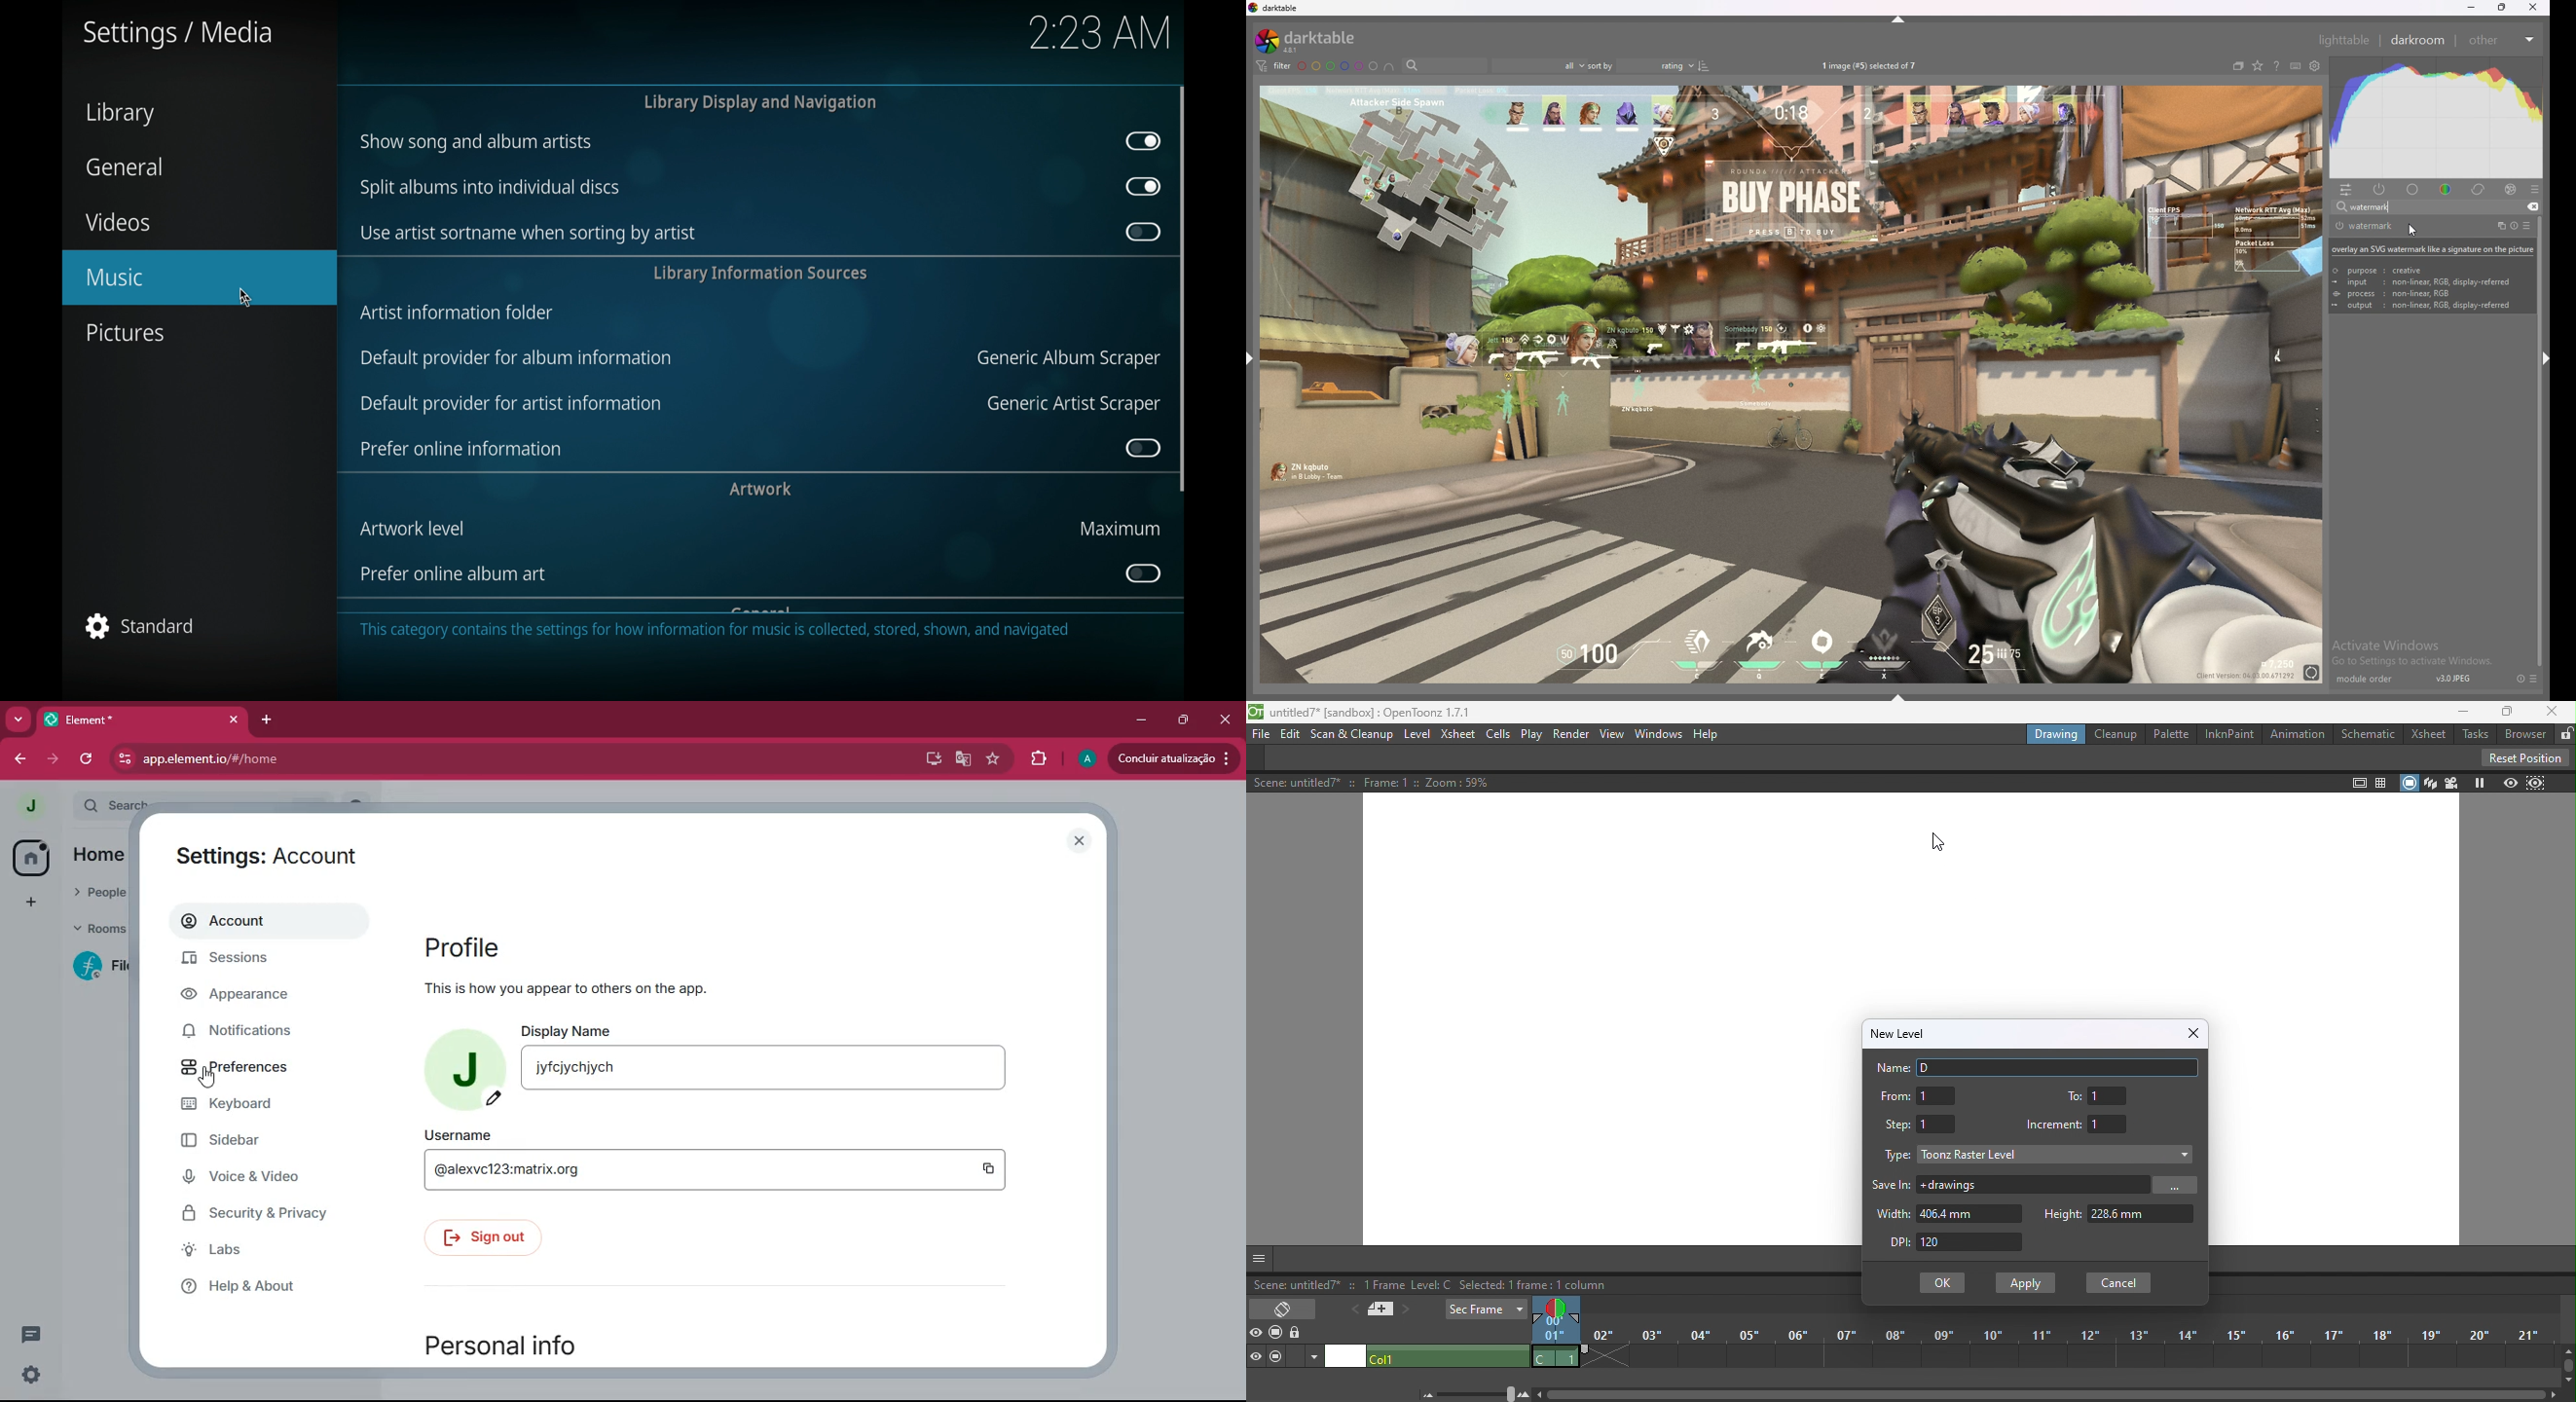 Image resolution: width=2576 pixels, height=1428 pixels. What do you see at coordinates (2316, 67) in the screenshot?
I see `show global preference` at bounding box center [2316, 67].